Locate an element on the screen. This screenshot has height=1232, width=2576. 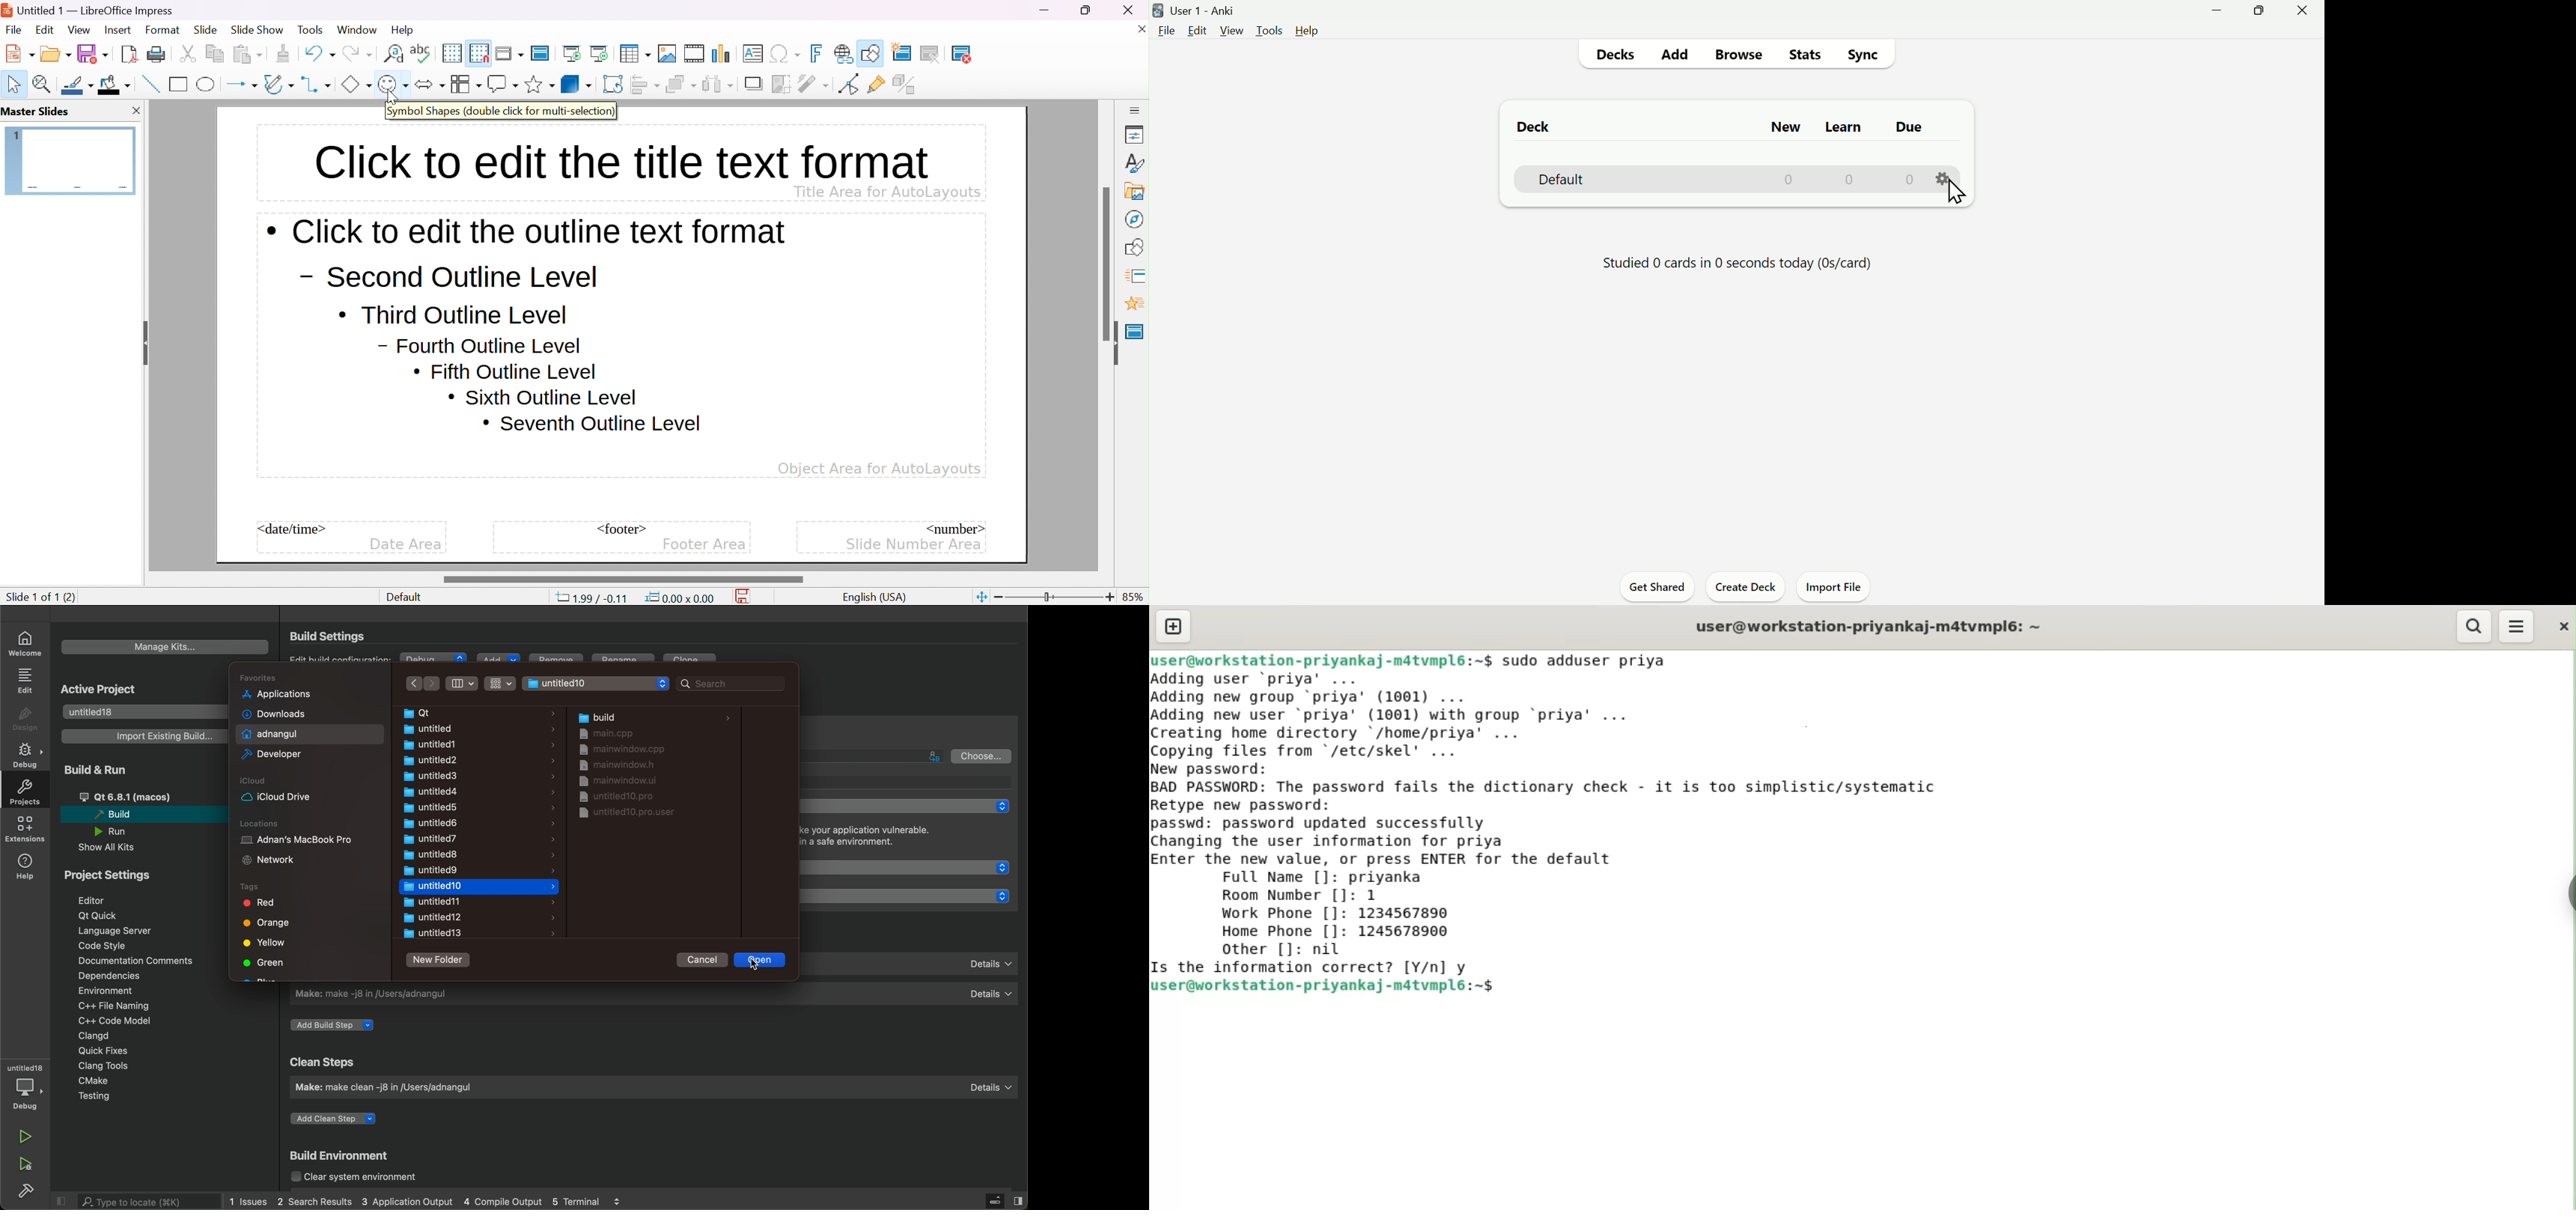
paste is located at coordinates (248, 53).